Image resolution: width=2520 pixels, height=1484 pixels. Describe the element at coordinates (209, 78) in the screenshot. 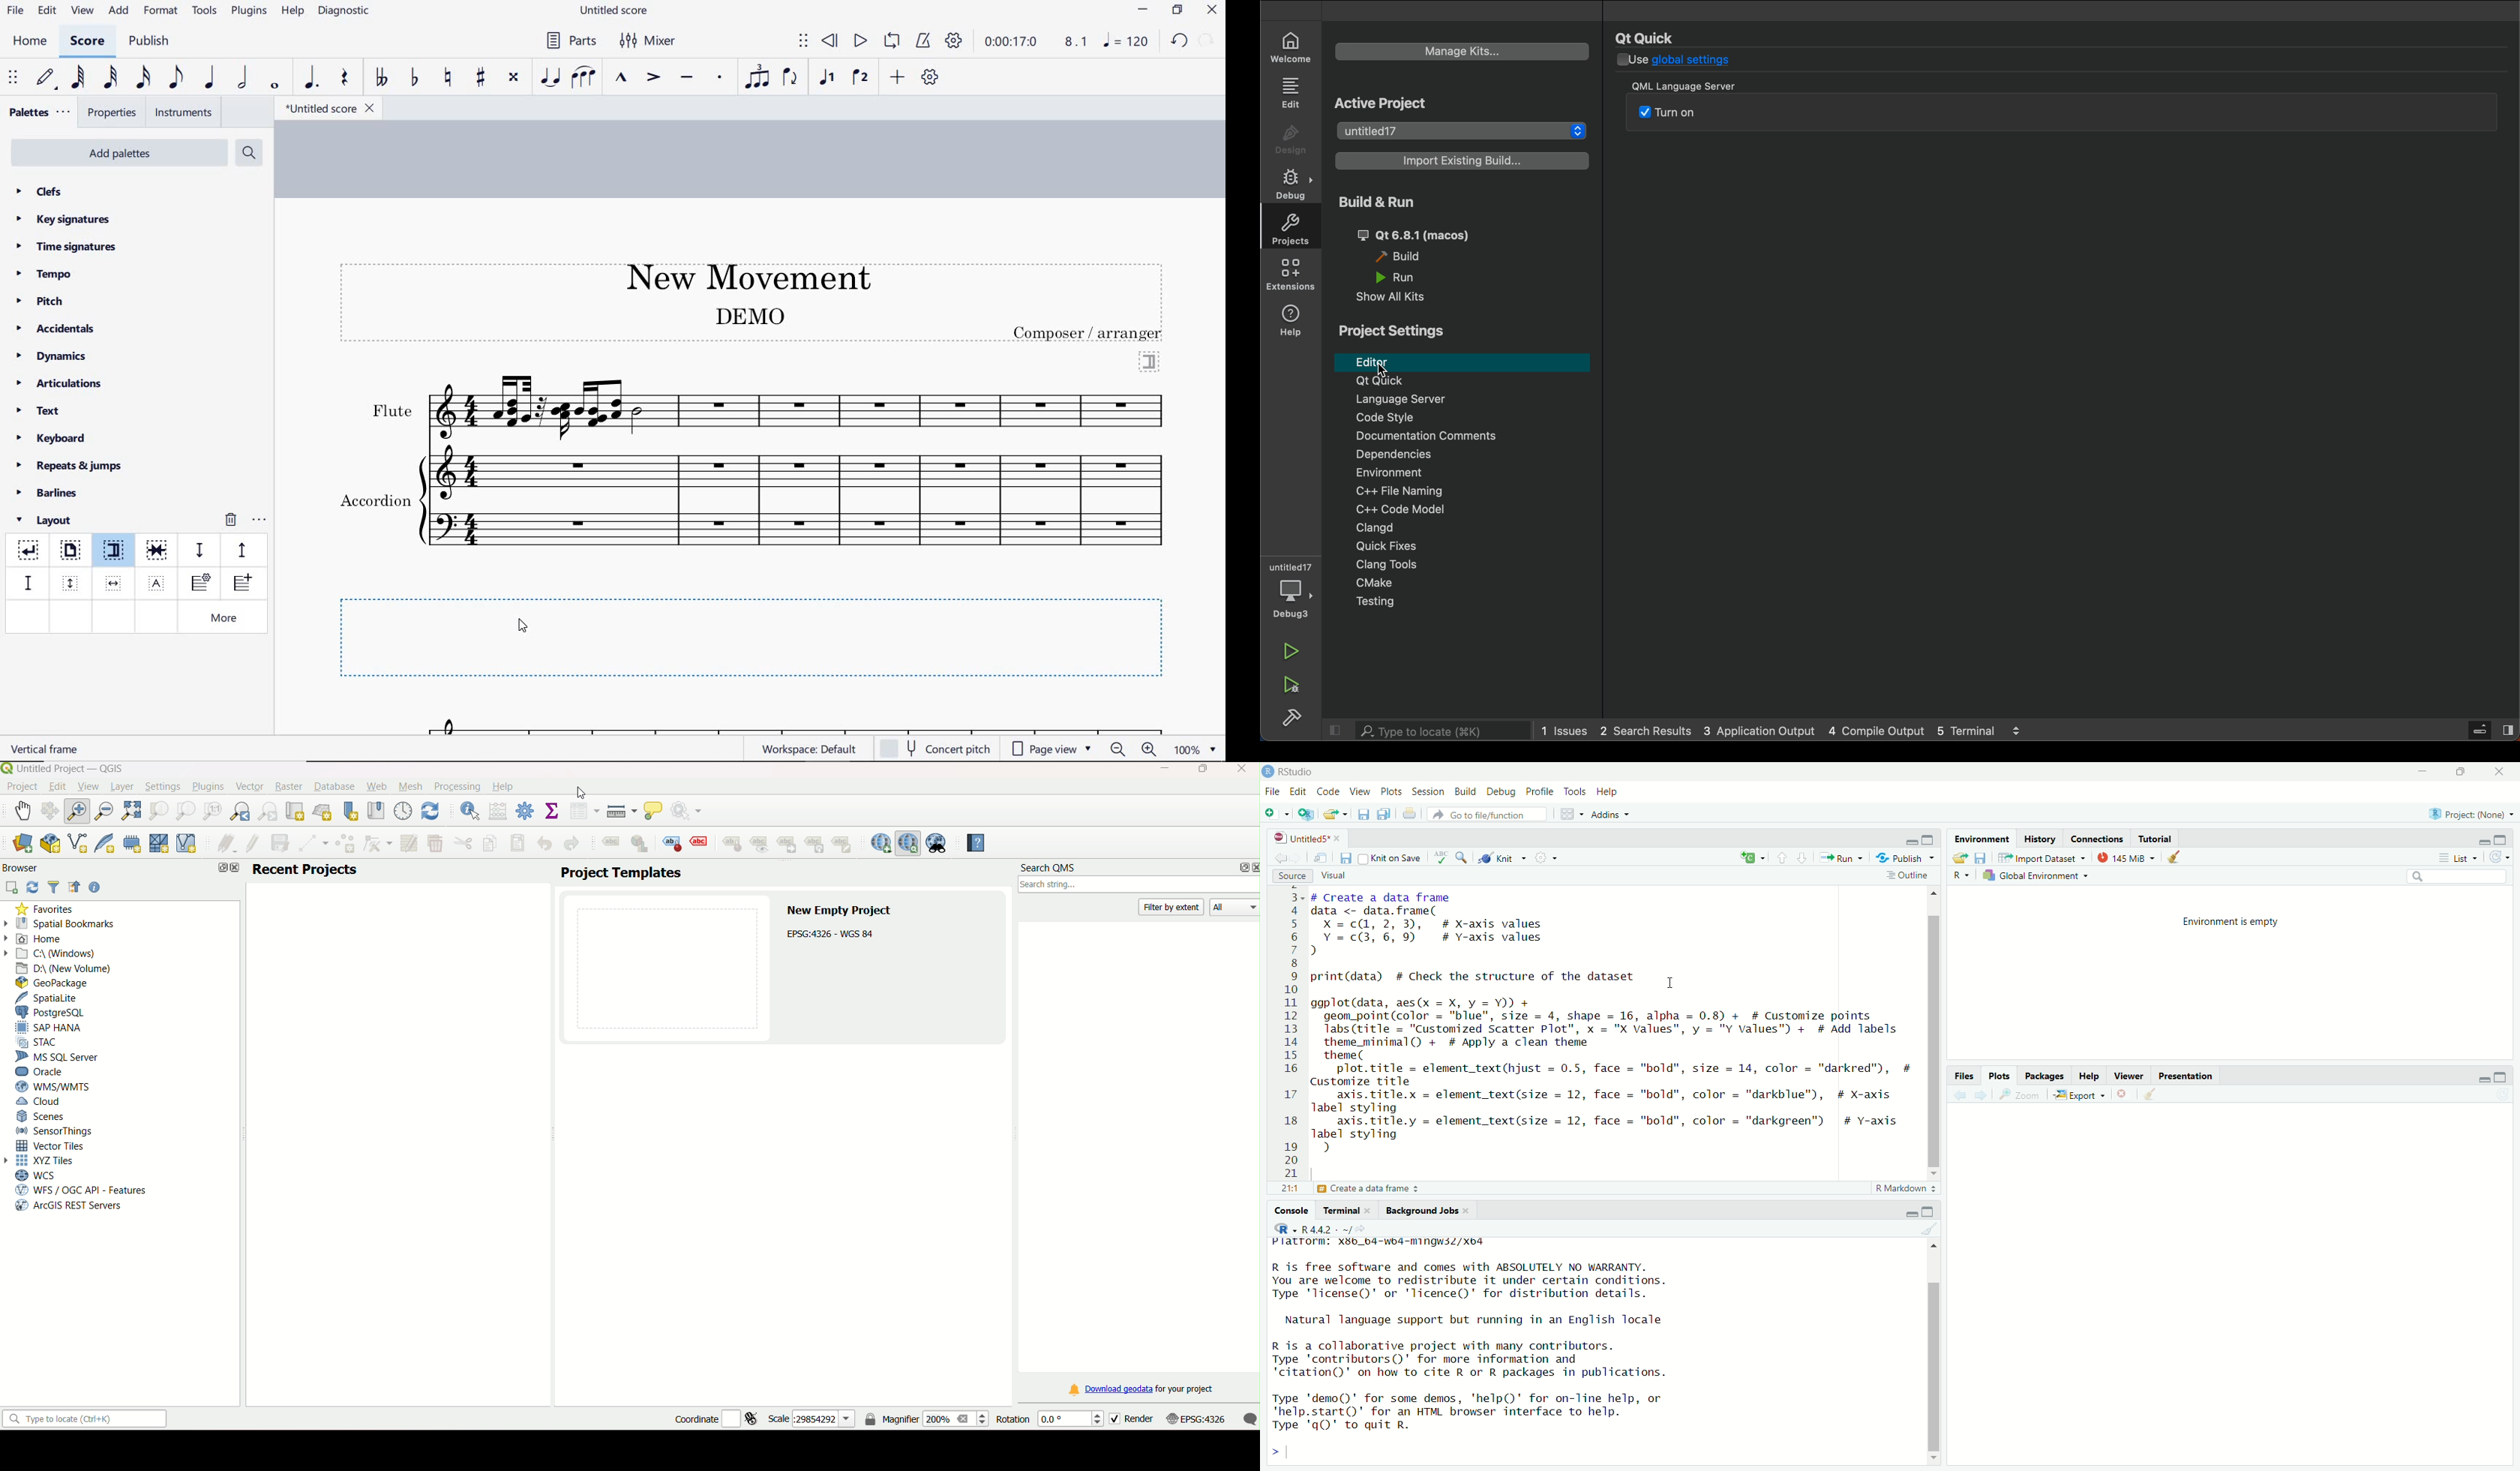

I see `quarter note` at that location.